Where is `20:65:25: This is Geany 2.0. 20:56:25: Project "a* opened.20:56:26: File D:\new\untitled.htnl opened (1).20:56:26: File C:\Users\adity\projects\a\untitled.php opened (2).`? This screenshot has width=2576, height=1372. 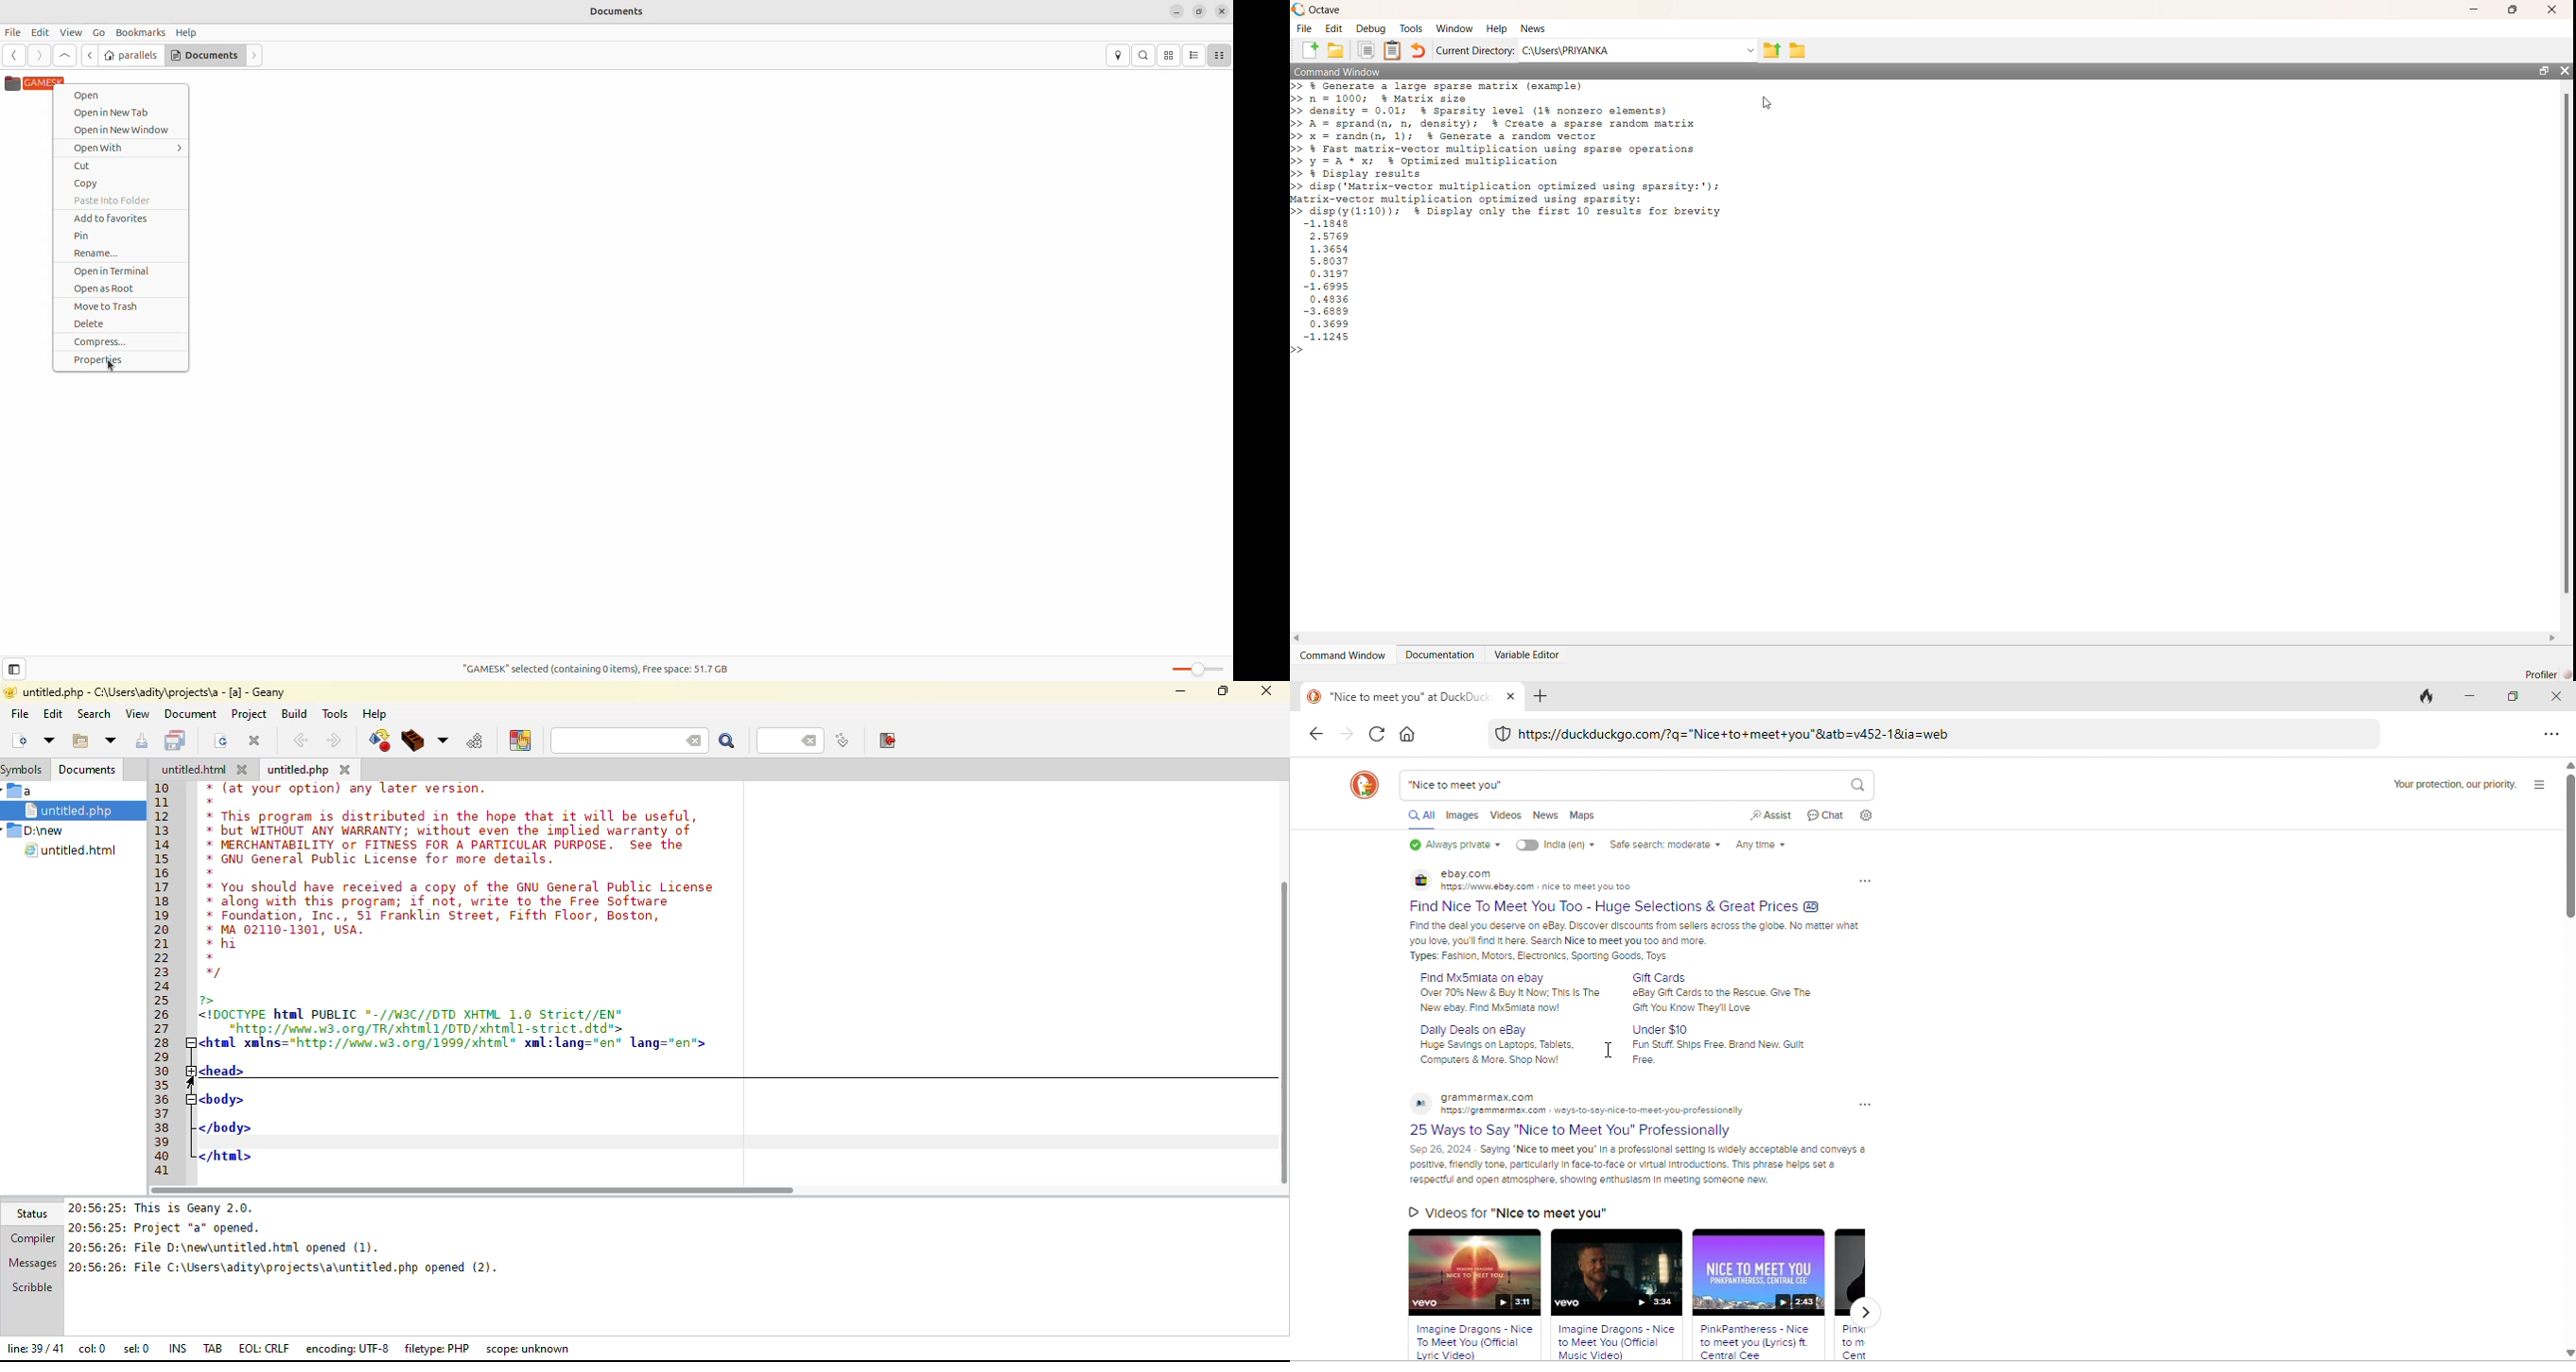 20:65:25: This is Geany 2.0. 20:56:25: Project "a* opened.20:56:26: File D:\new\untitled.htnl opened (1).20:56:26: File C:\Users\adity\projects\a\untitled.php opened (2). is located at coordinates (287, 1242).